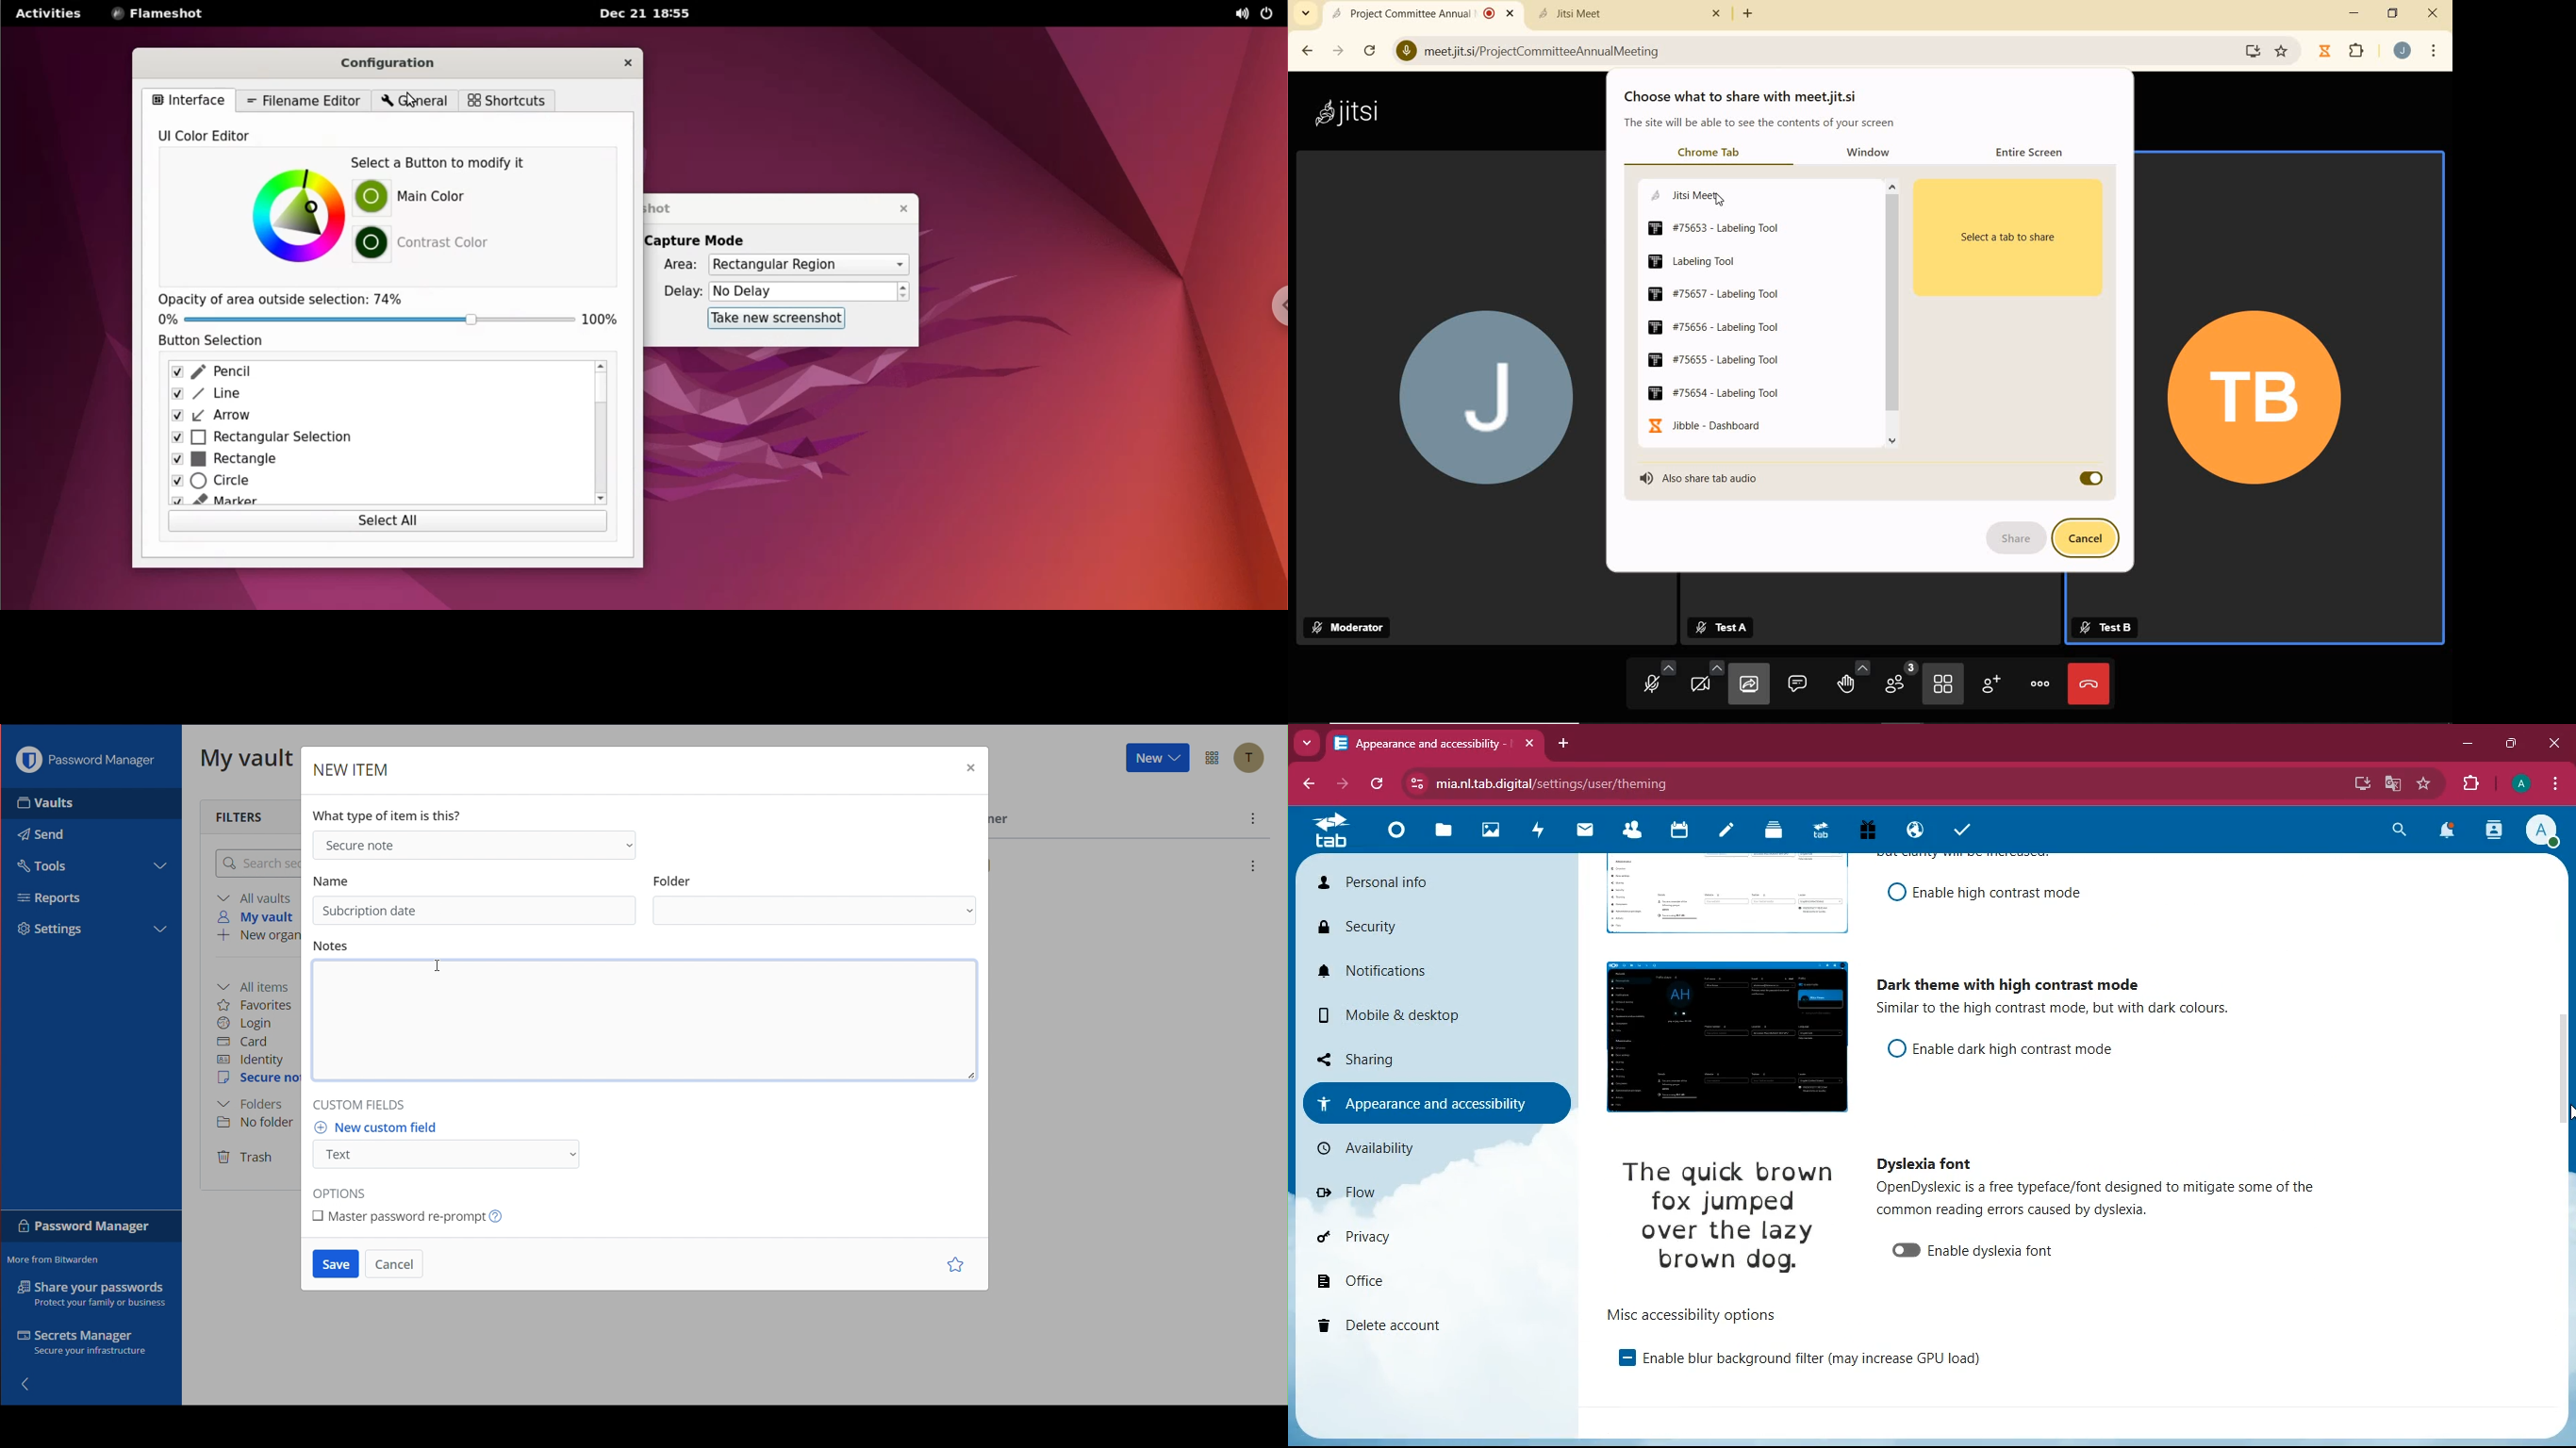  What do you see at coordinates (56, 929) in the screenshot?
I see `Settings` at bounding box center [56, 929].